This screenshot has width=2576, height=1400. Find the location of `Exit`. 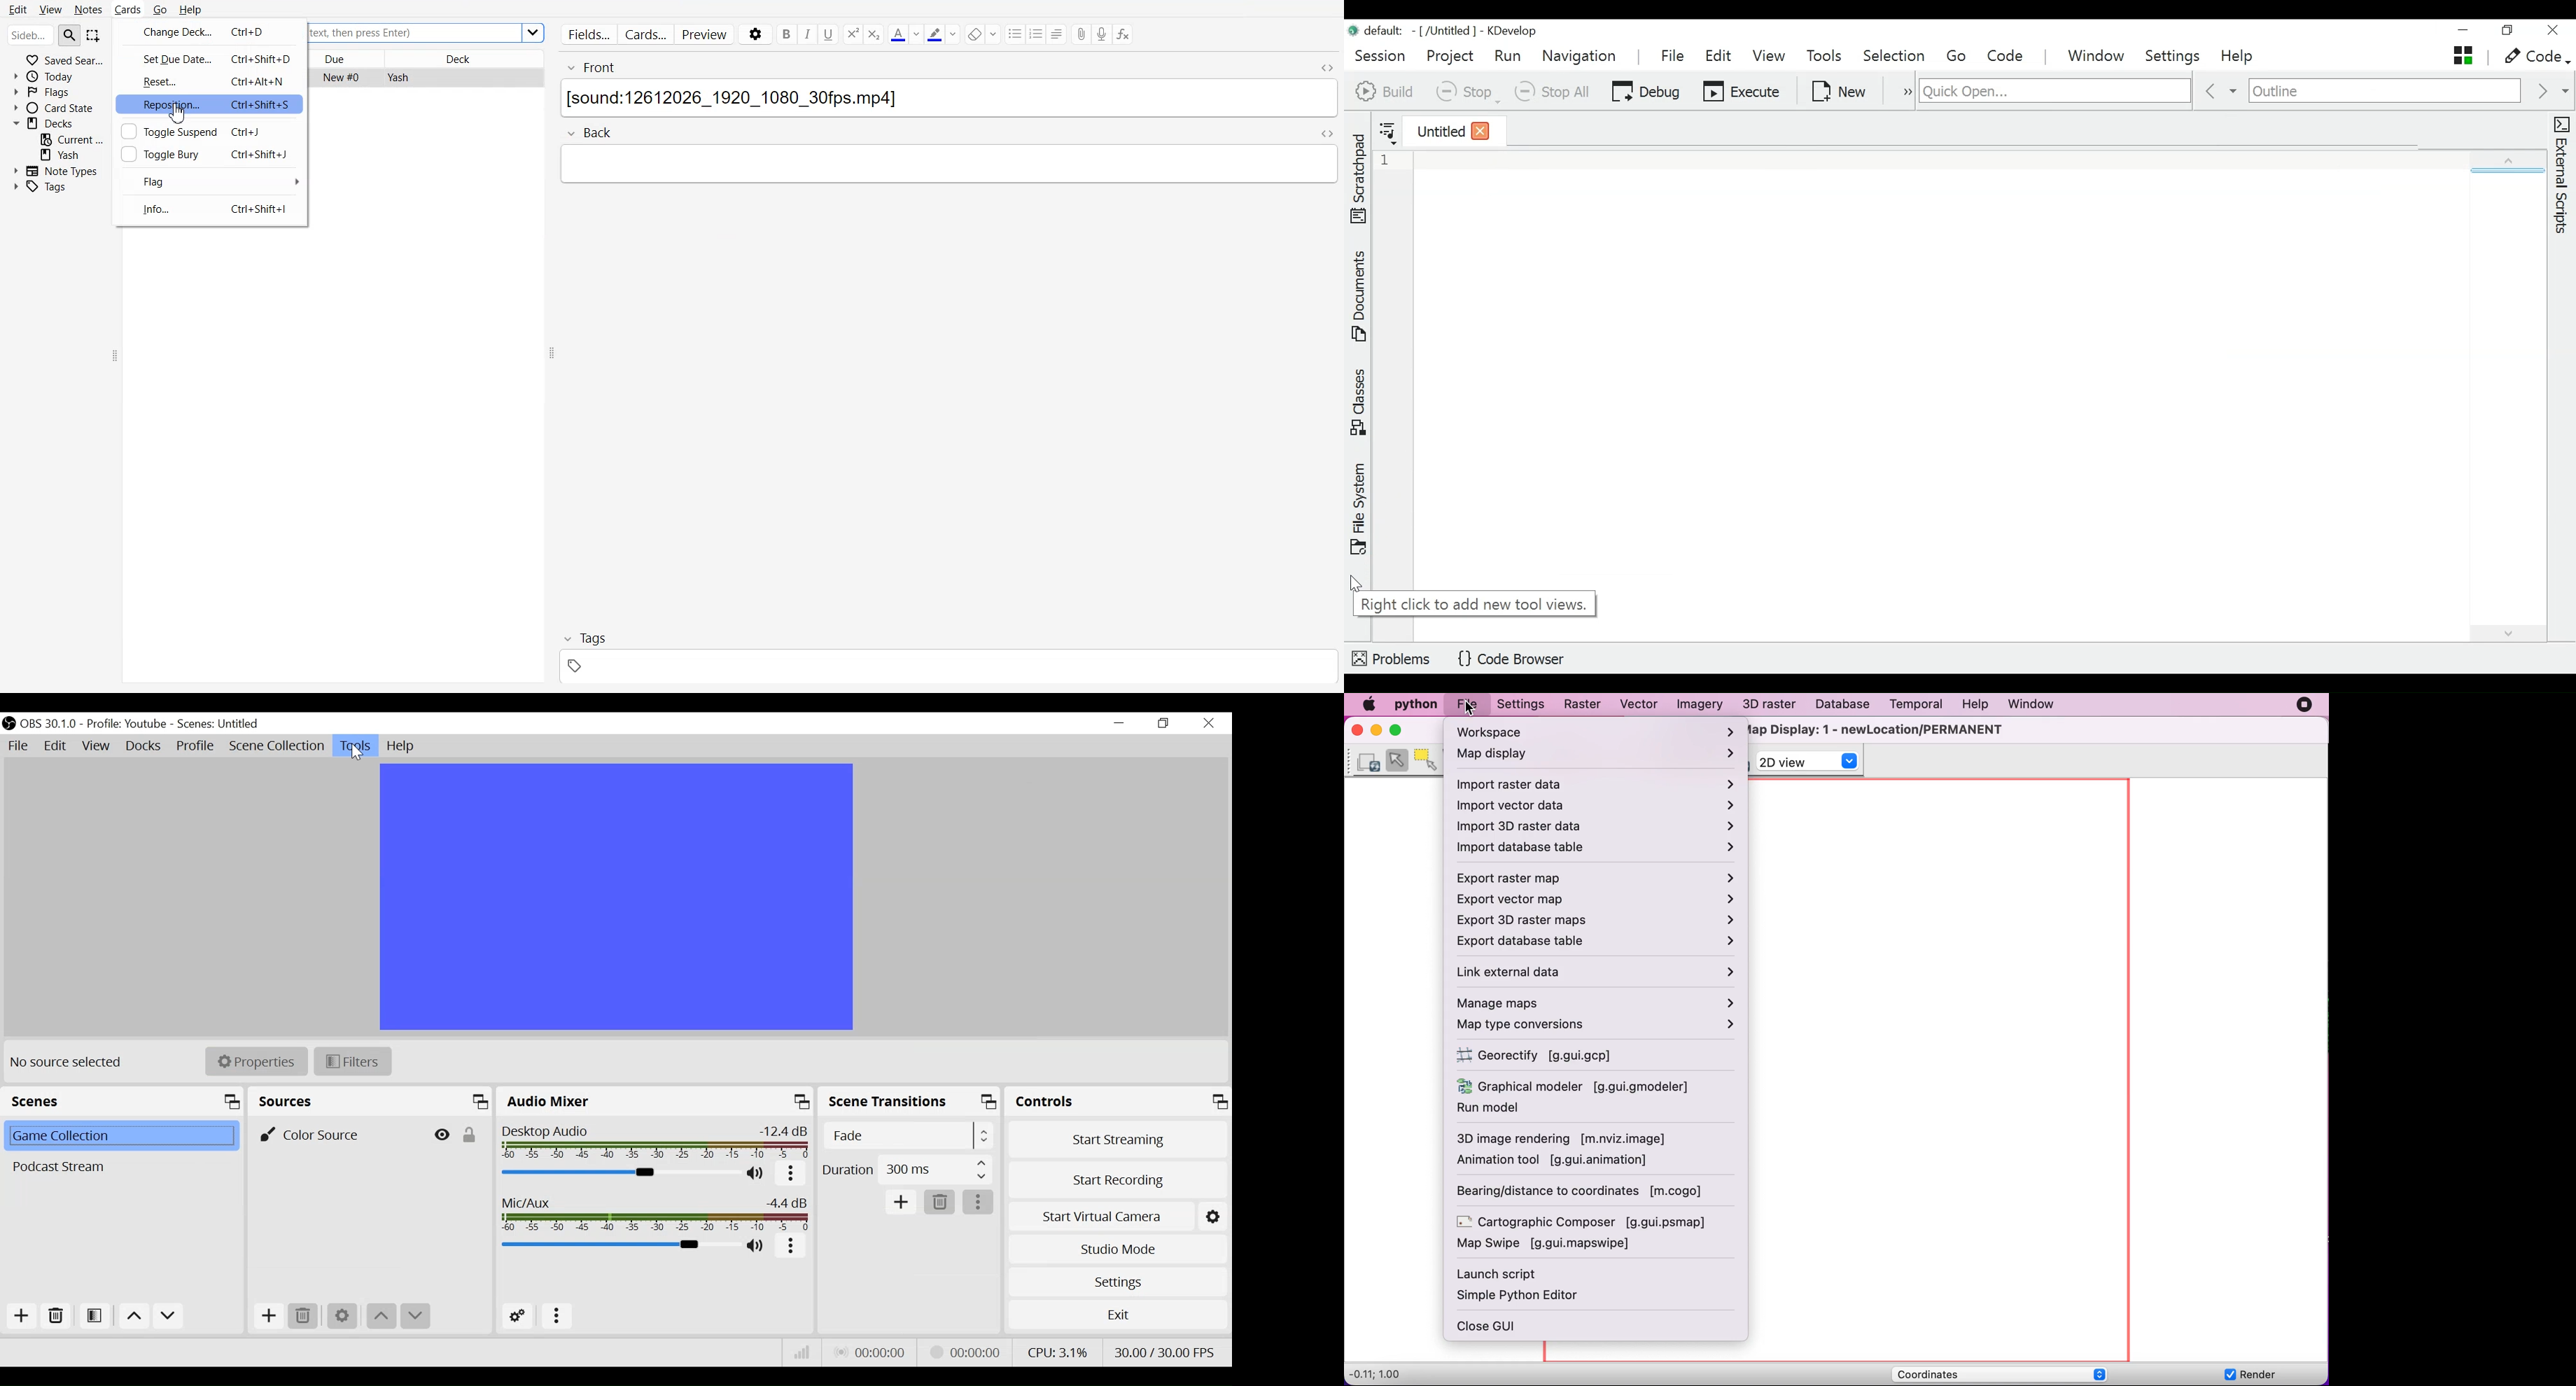

Exit is located at coordinates (1117, 1315).